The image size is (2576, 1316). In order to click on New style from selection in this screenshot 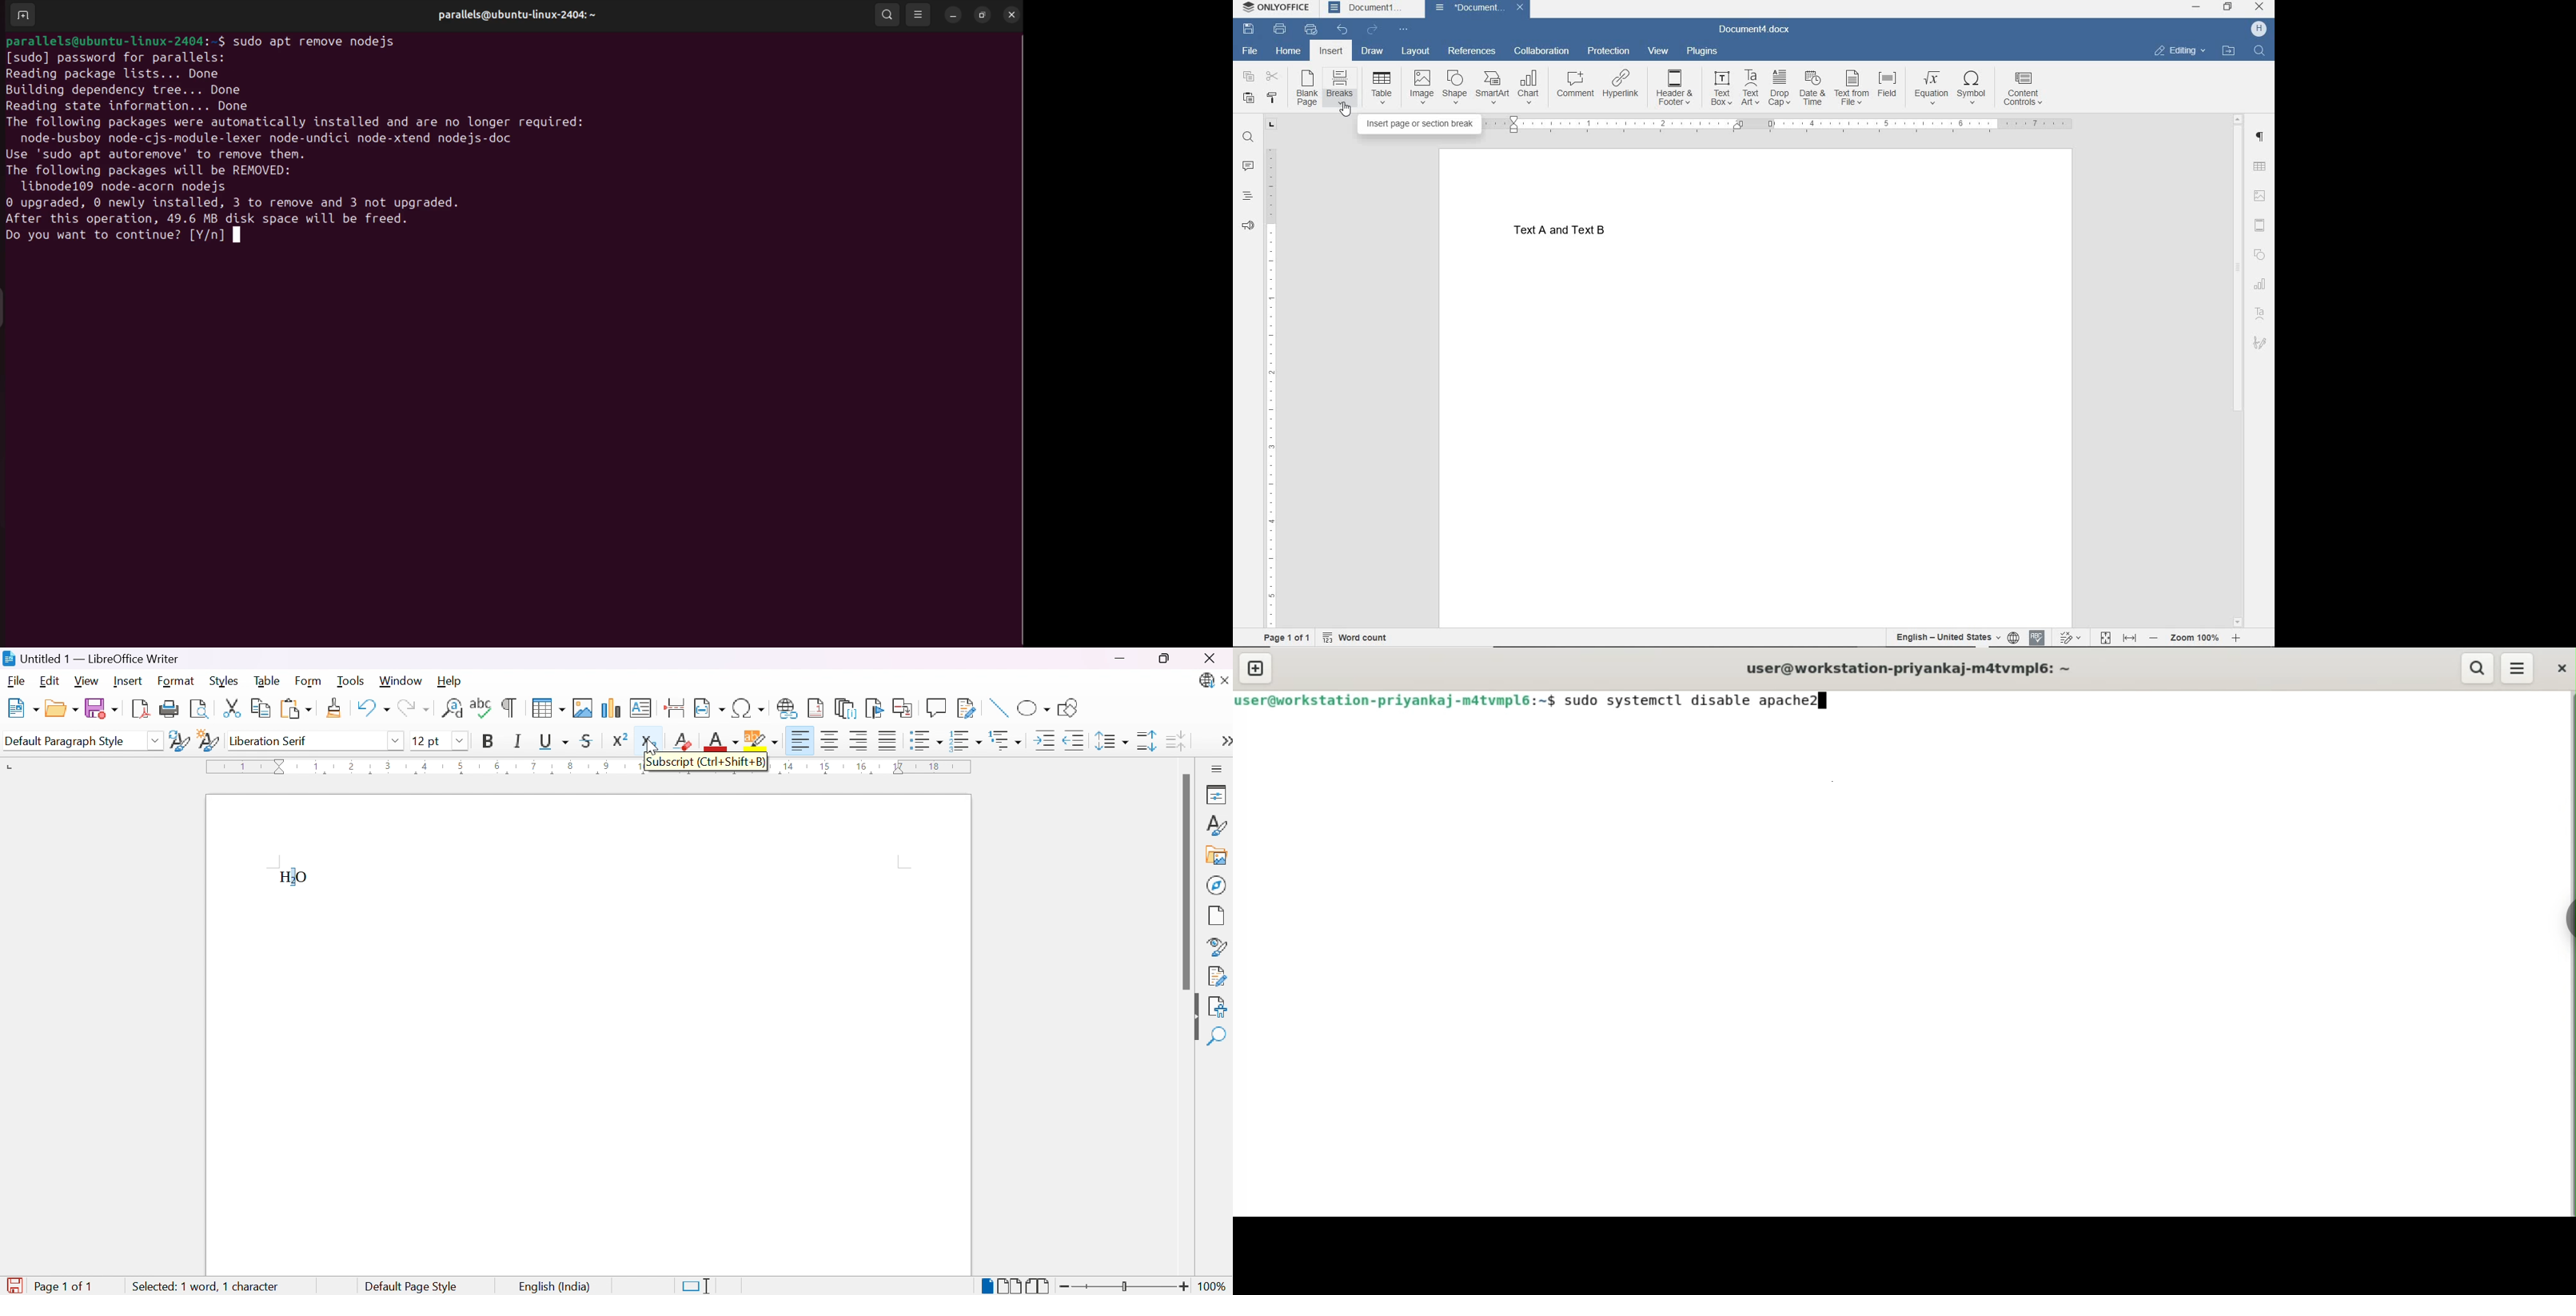, I will do `click(210, 742)`.